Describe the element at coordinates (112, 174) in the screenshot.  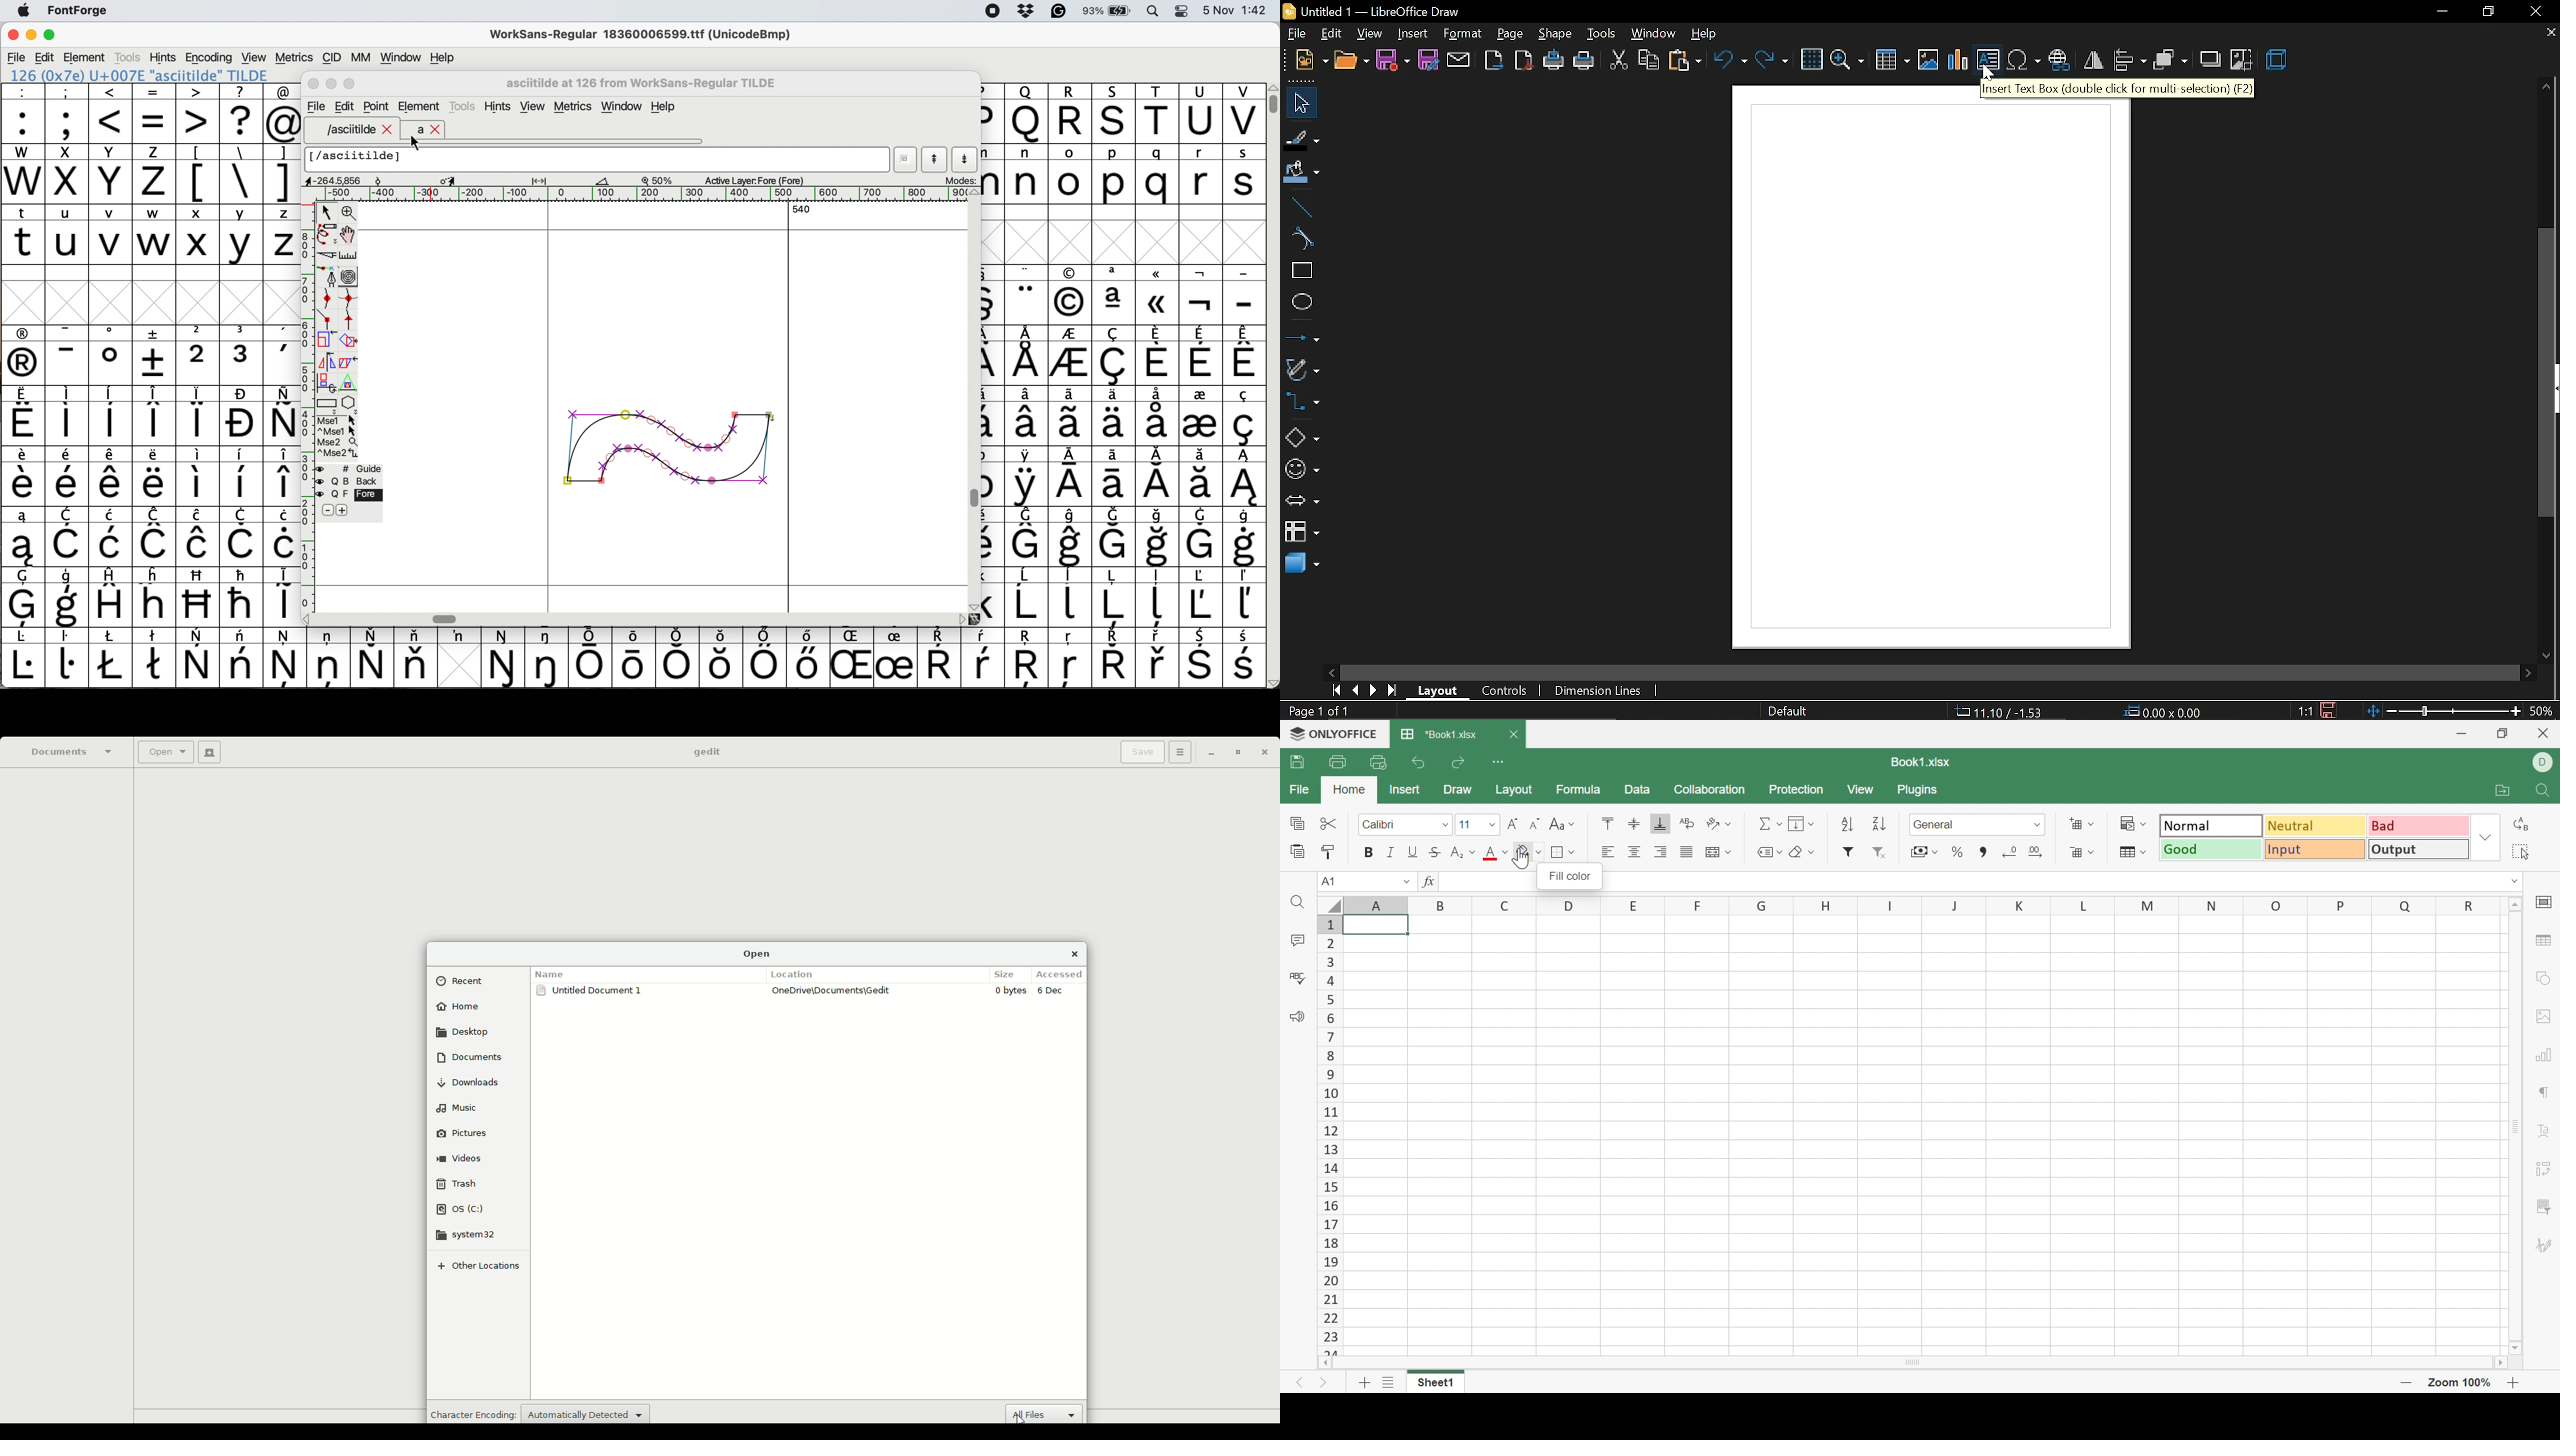
I see `Y` at that location.